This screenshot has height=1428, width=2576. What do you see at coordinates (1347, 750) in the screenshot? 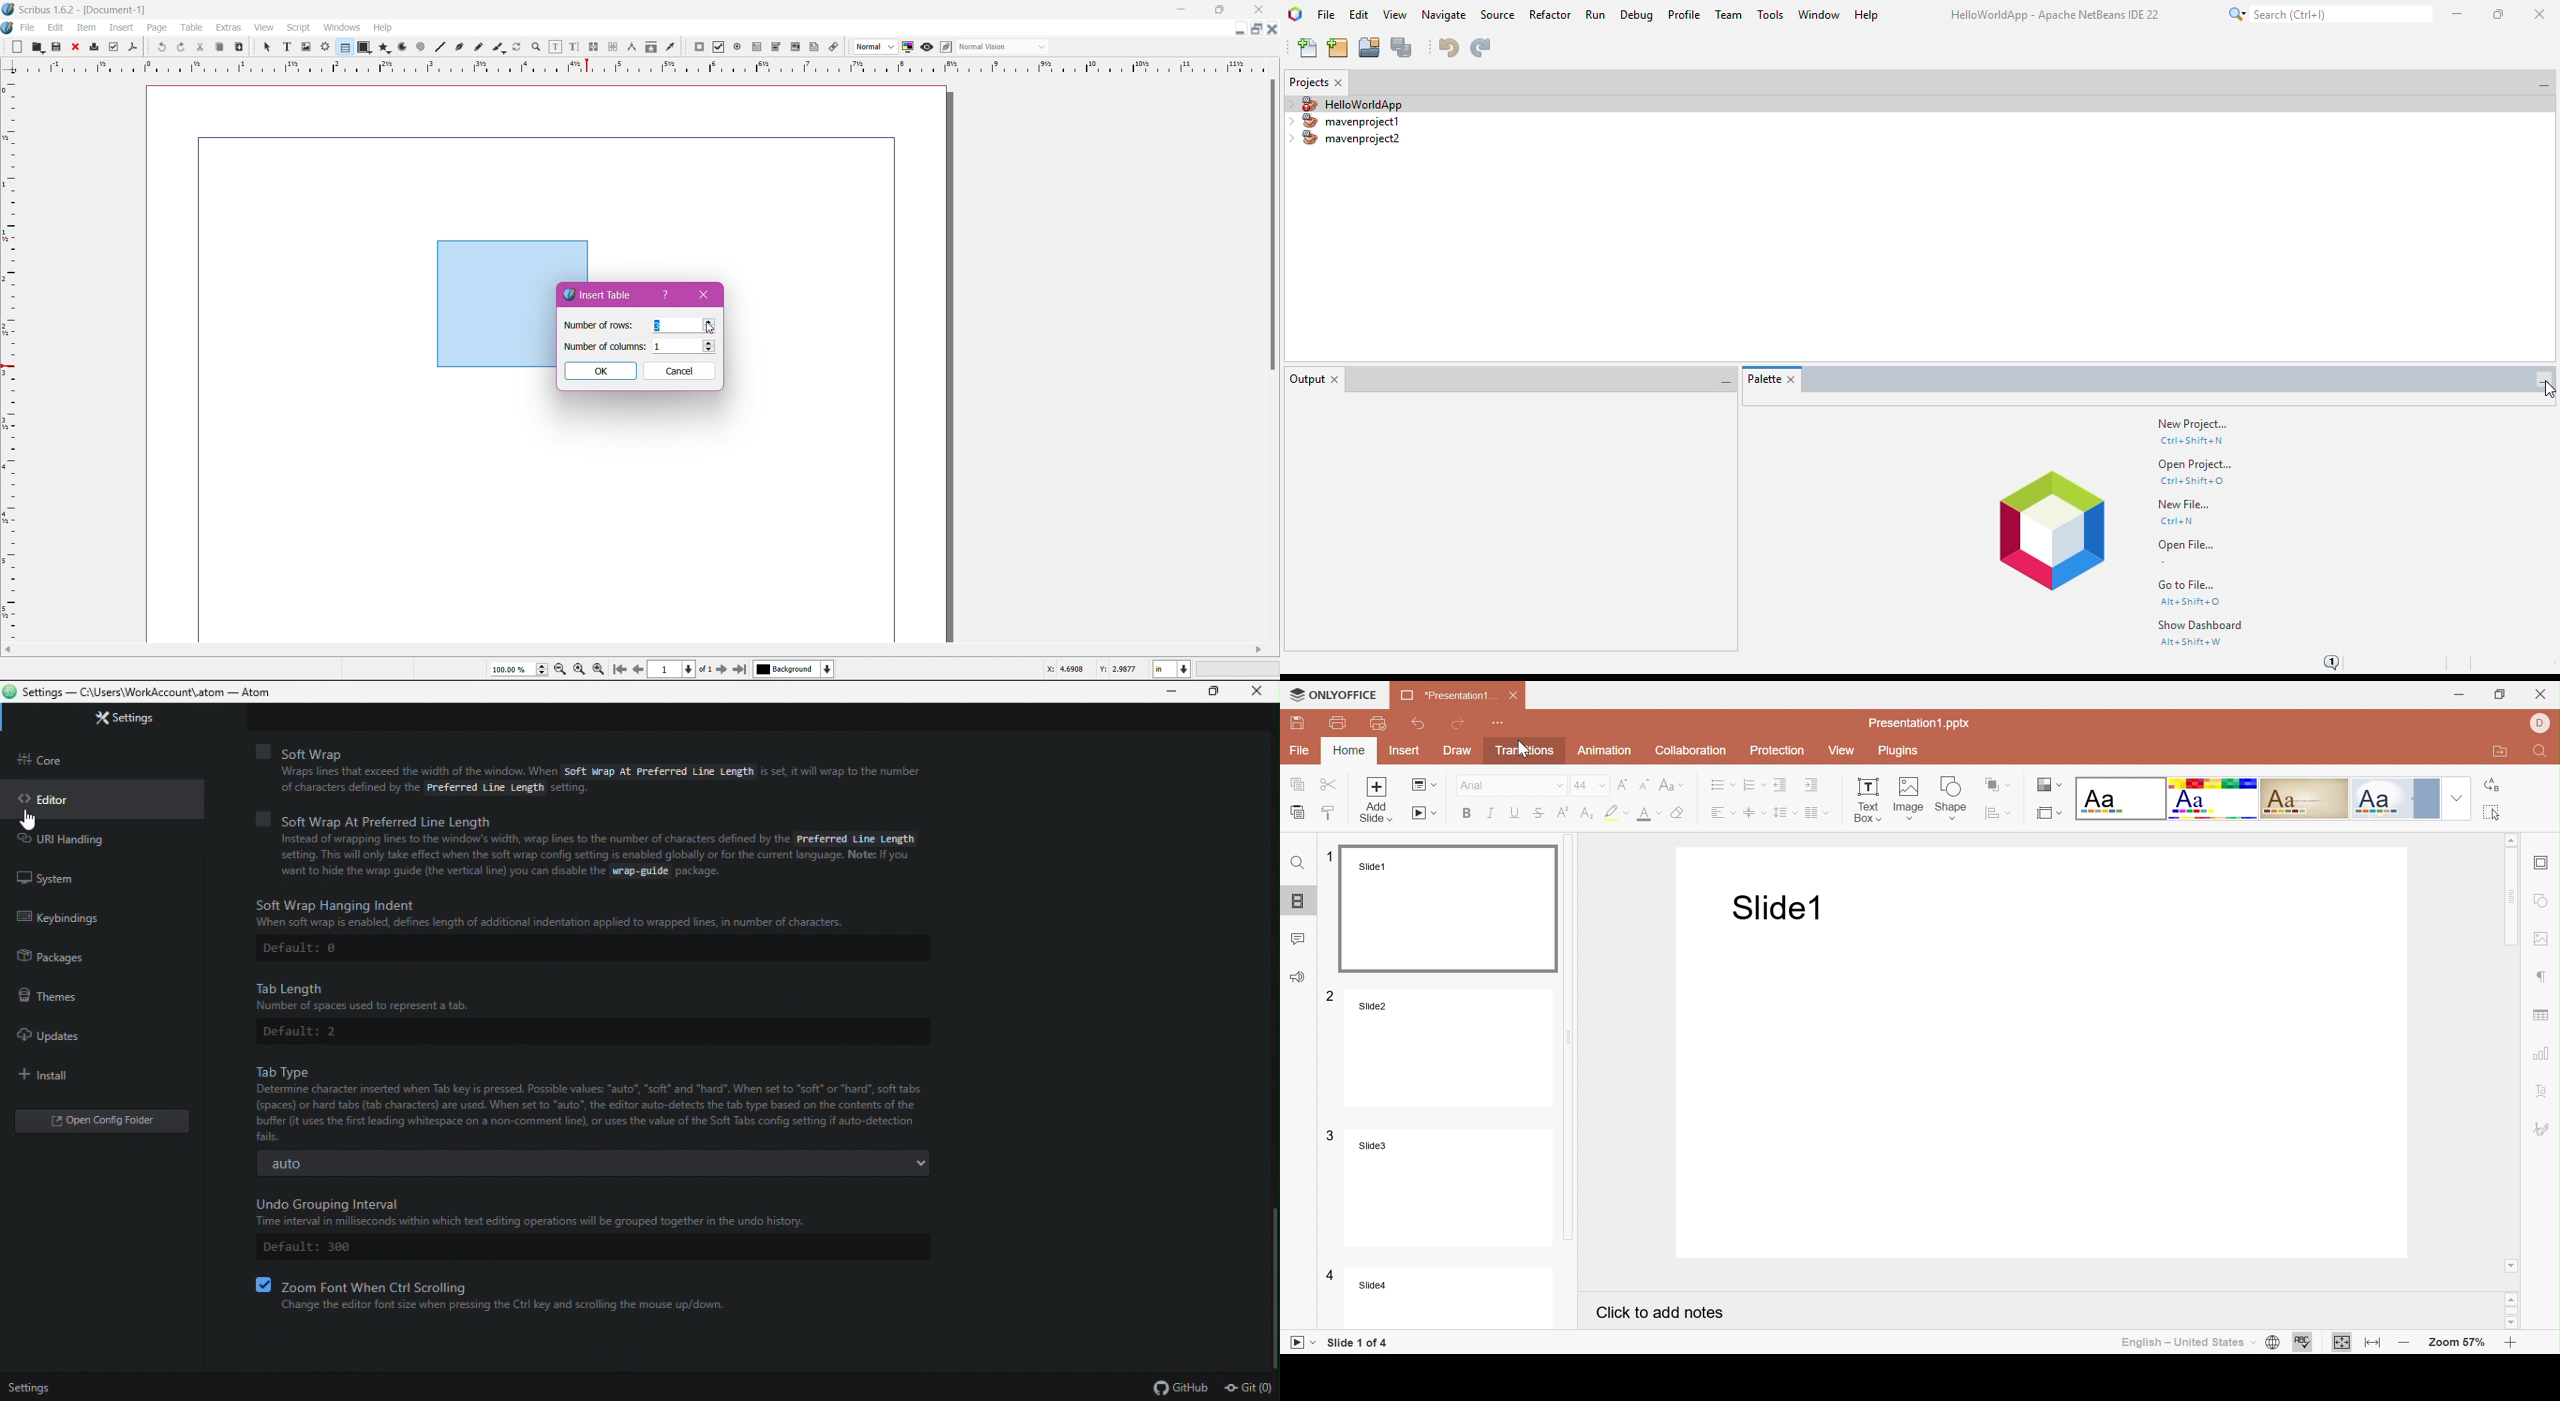
I see `Home` at bounding box center [1347, 750].